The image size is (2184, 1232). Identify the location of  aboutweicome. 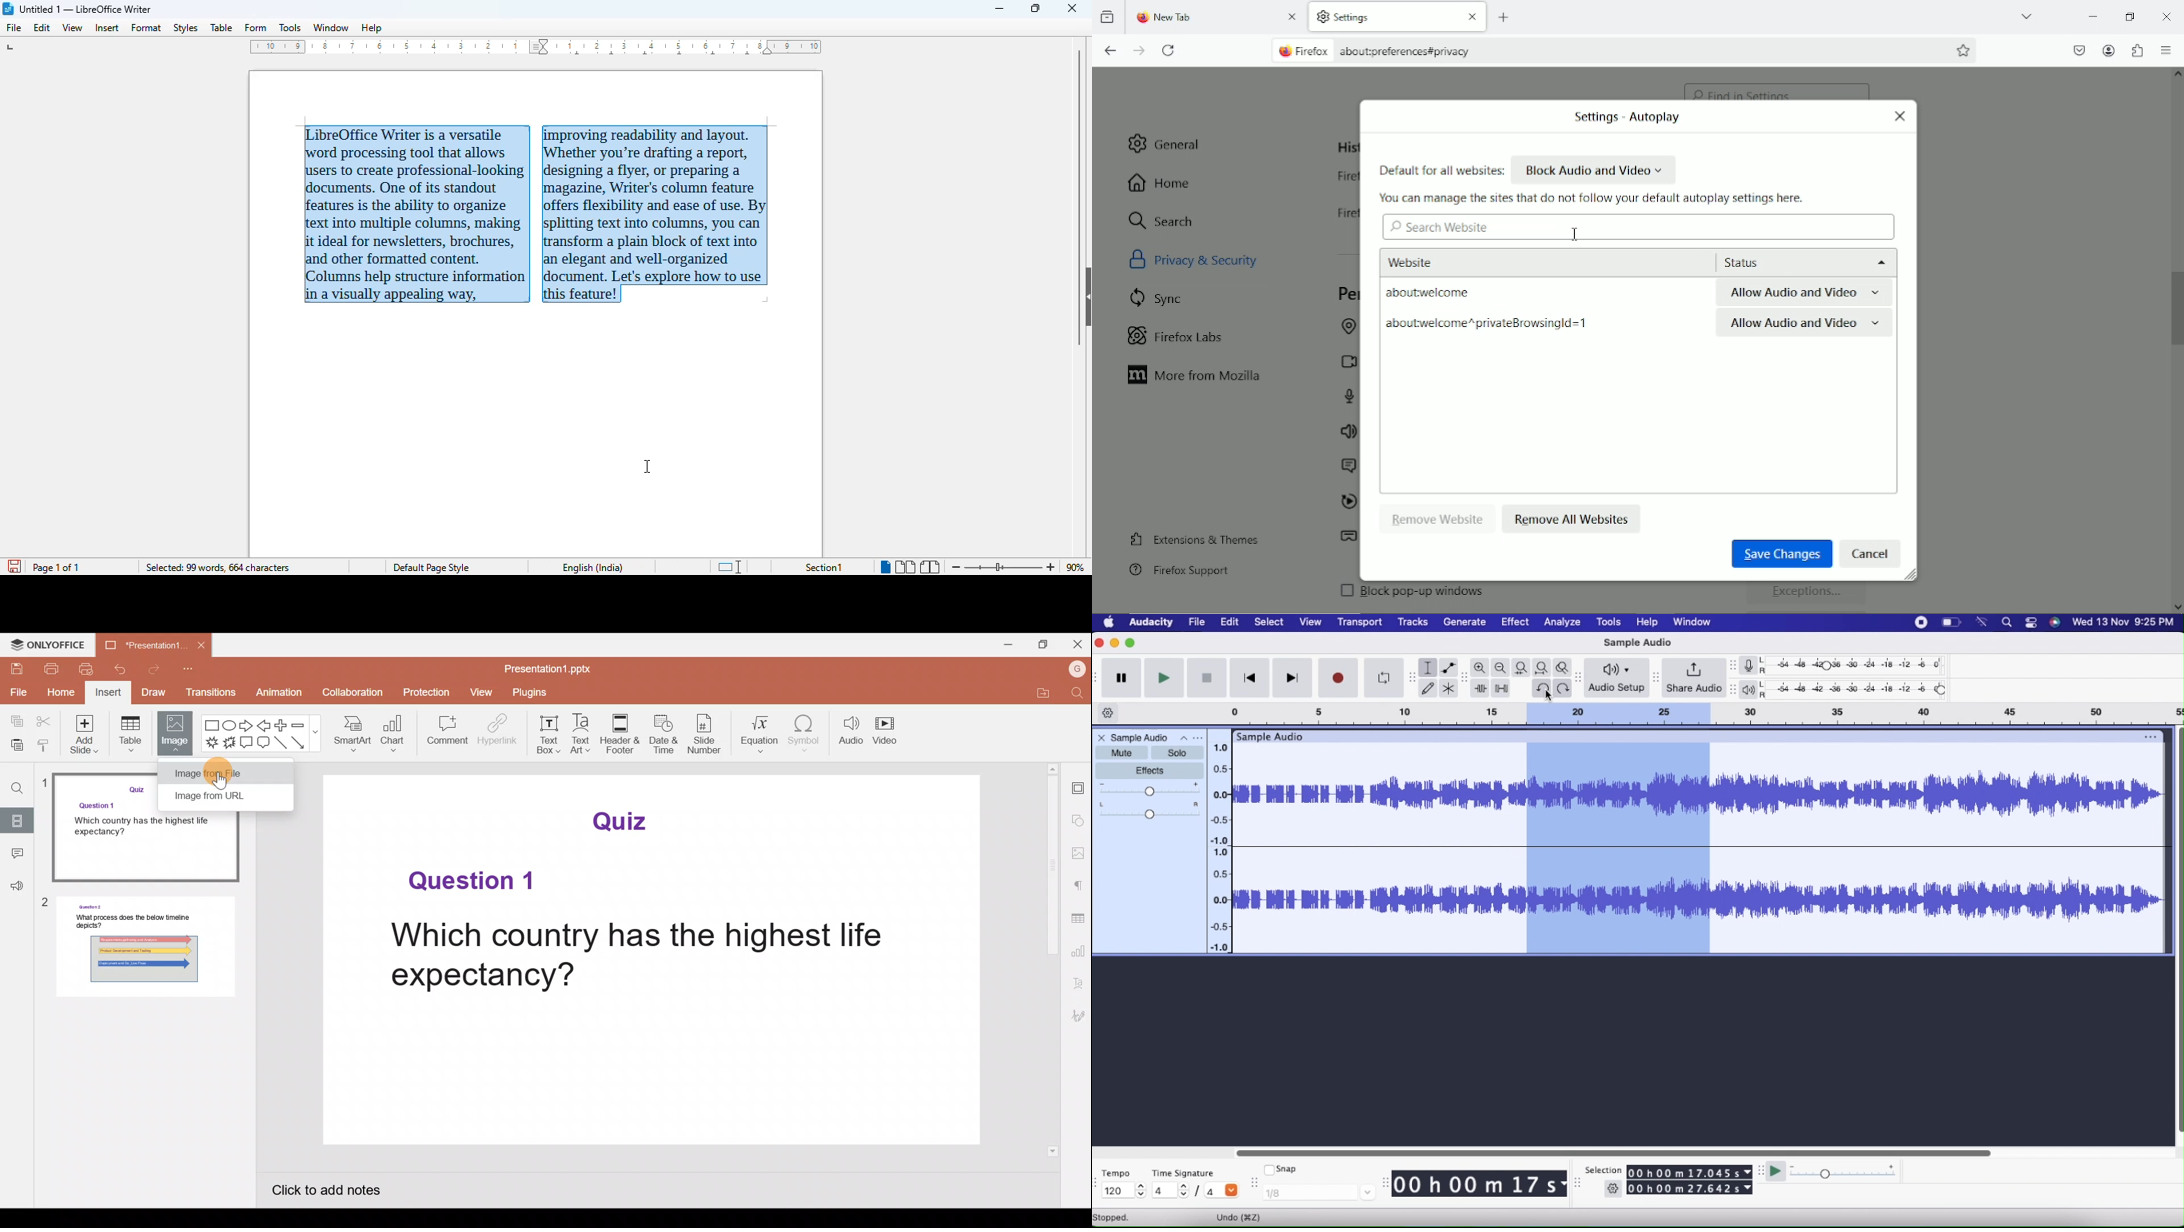
(1463, 293).